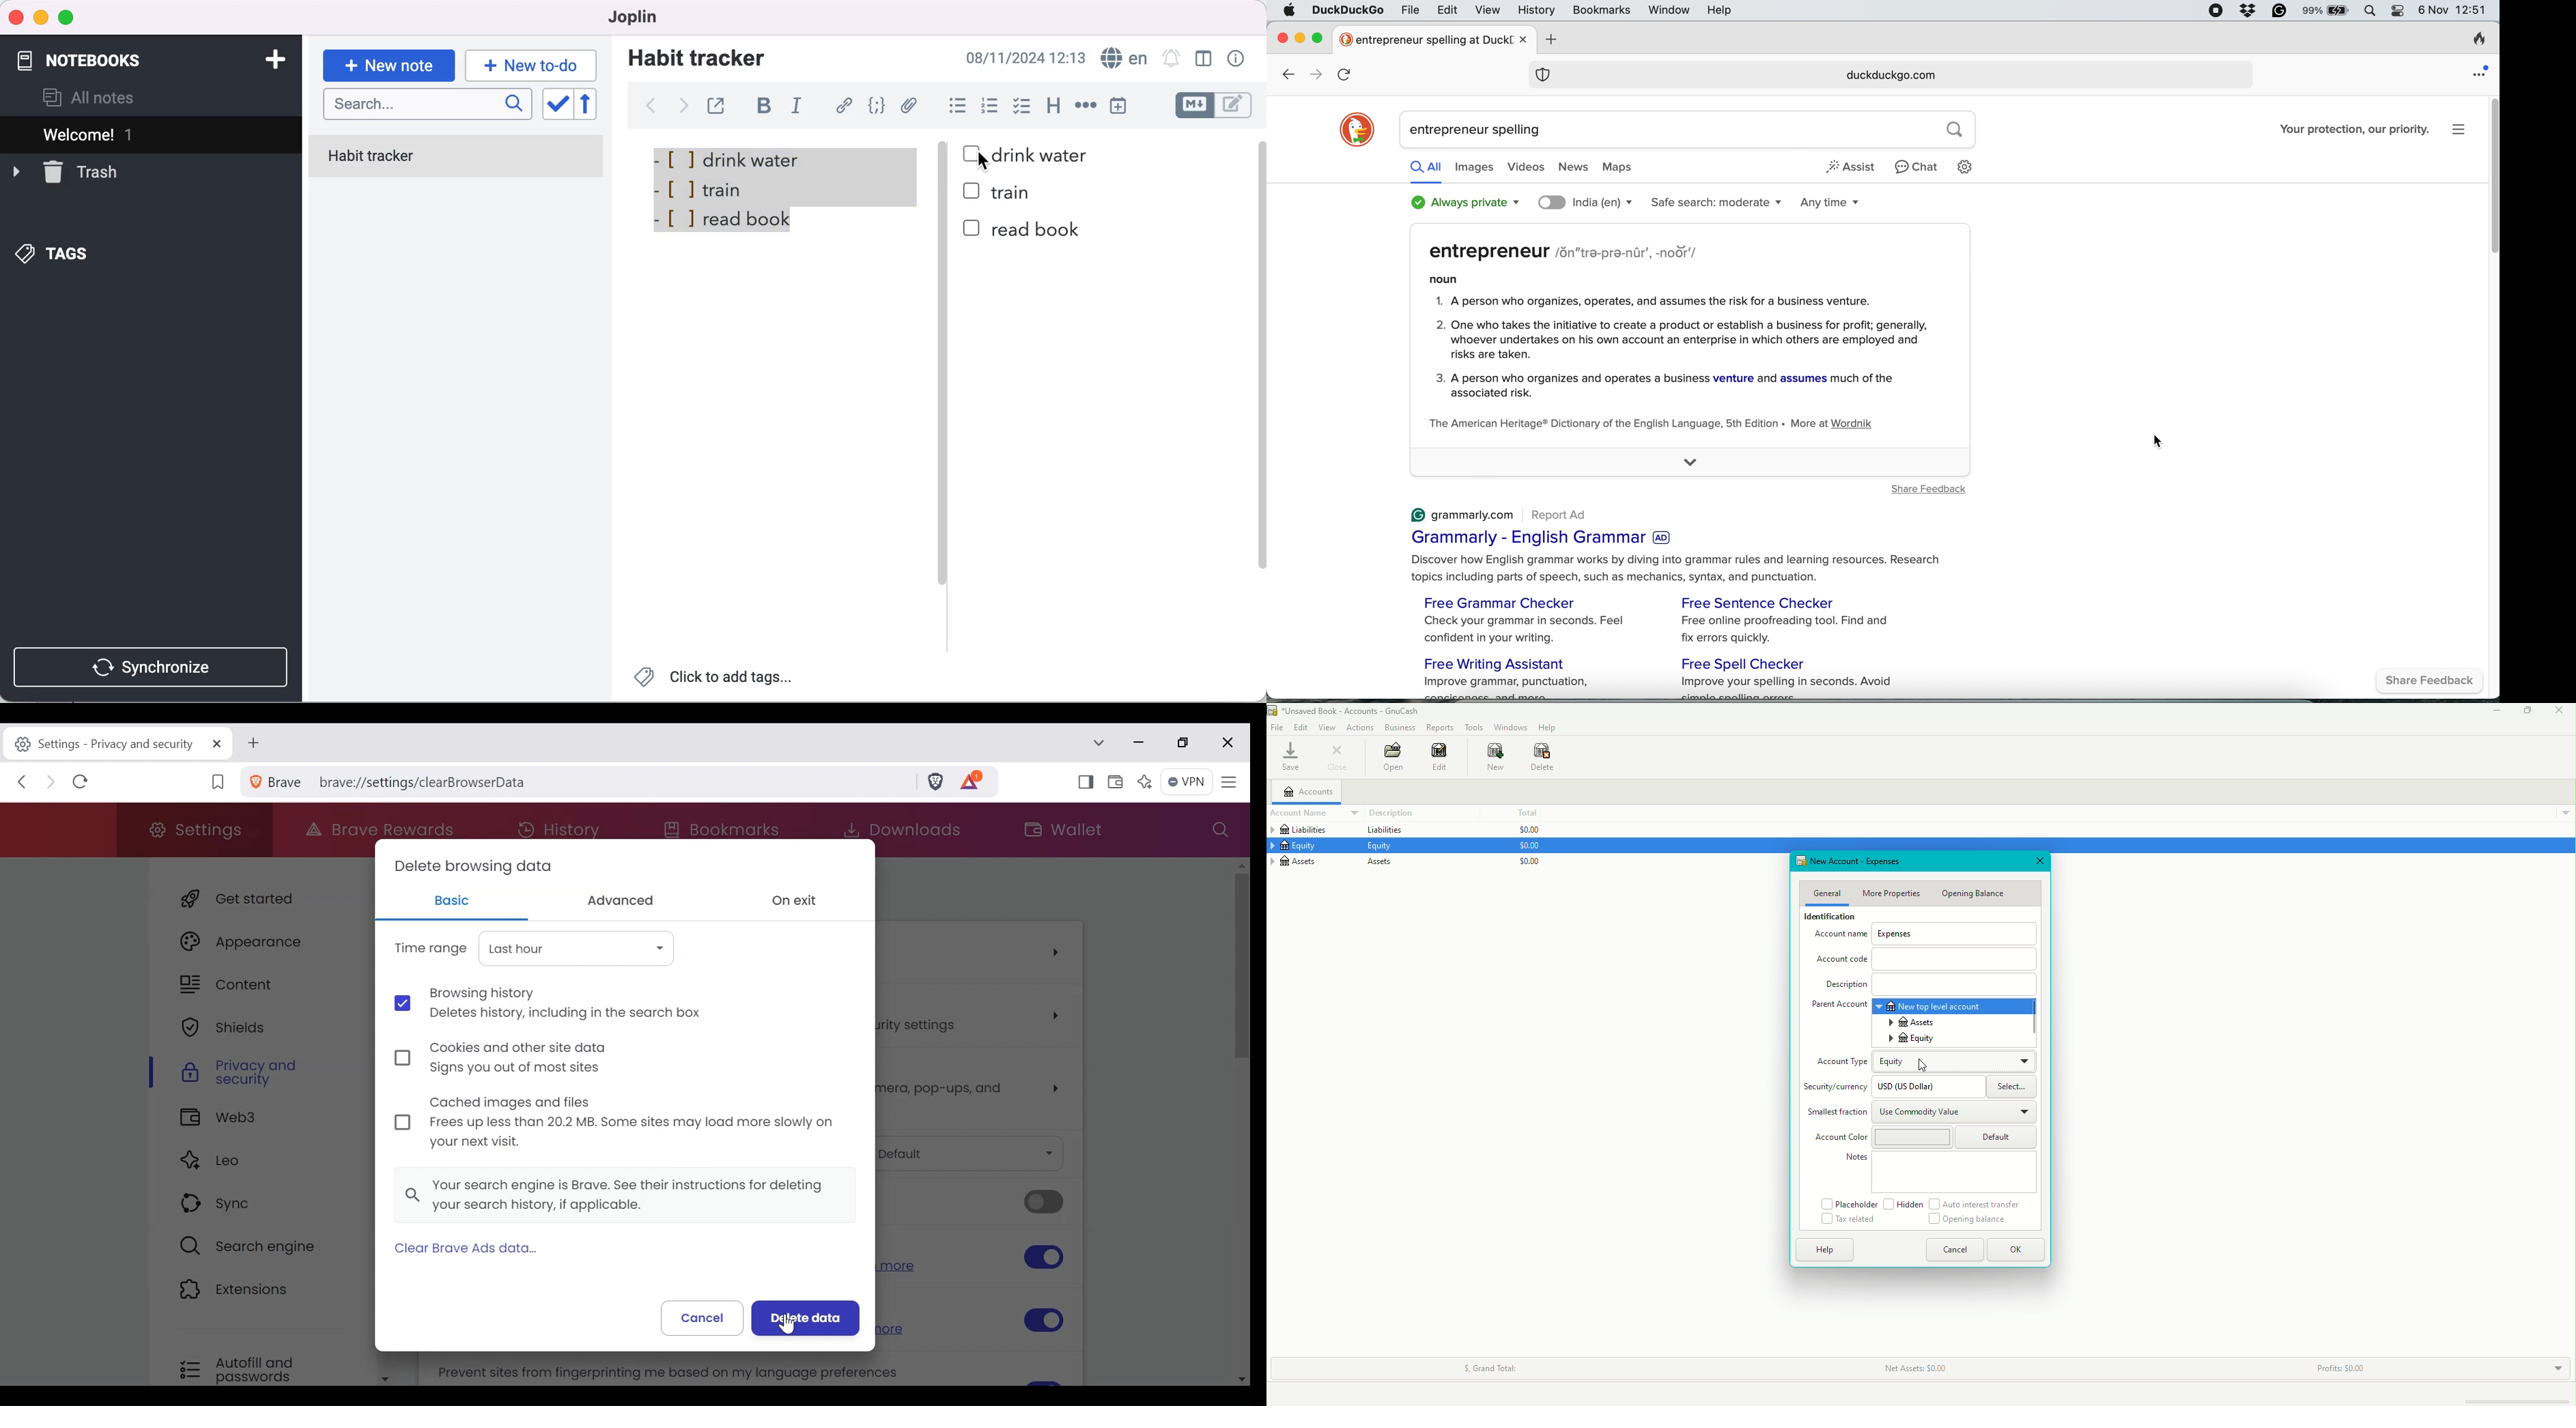 Image resolution: width=2576 pixels, height=1428 pixels. I want to click on italic, so click(800, 108).